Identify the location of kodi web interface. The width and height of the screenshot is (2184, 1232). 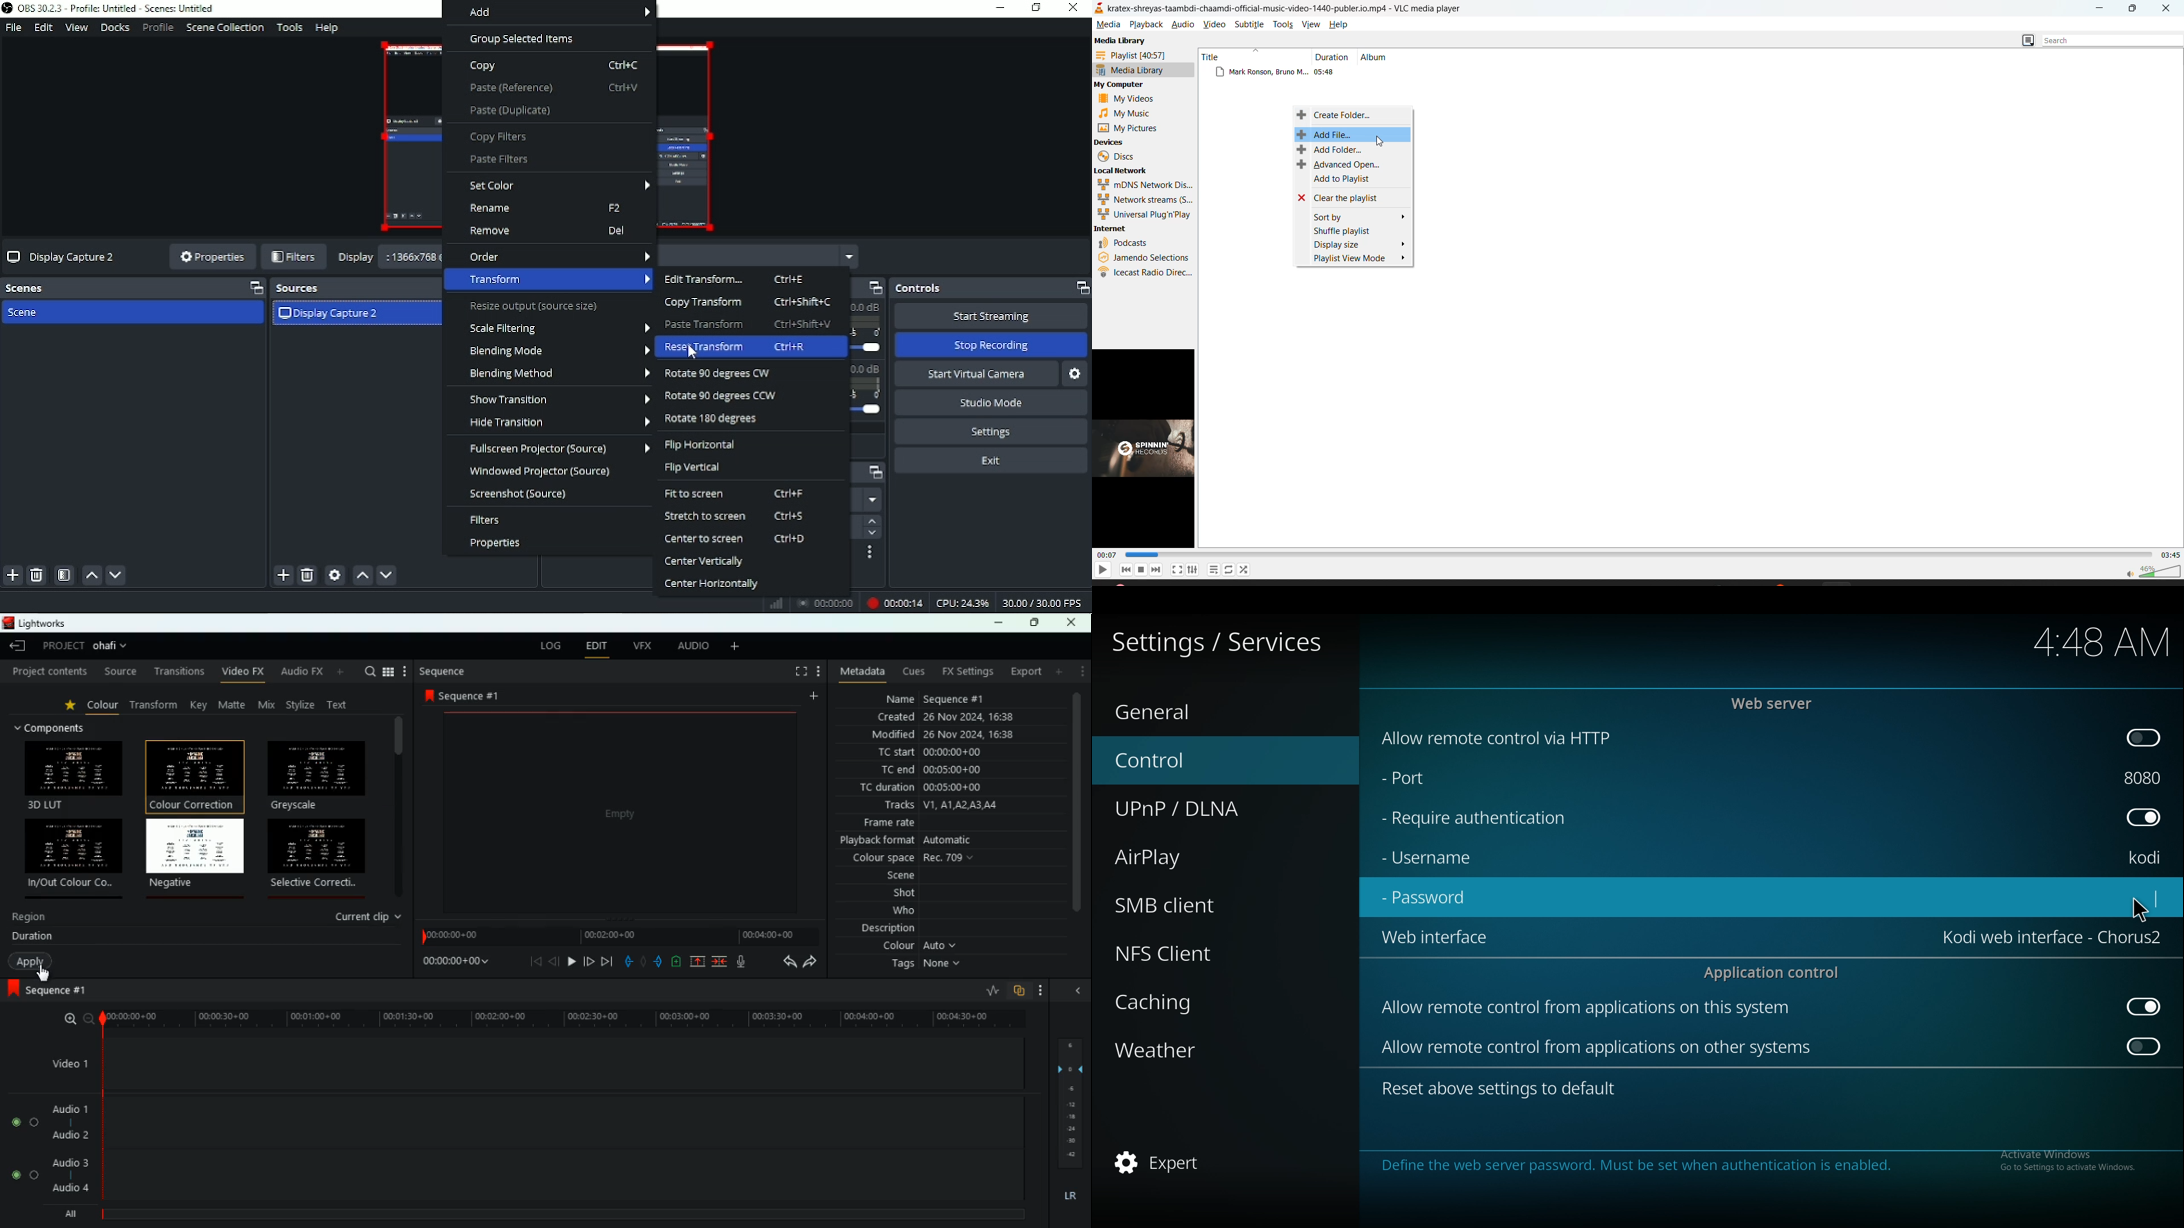
(2052, 937).